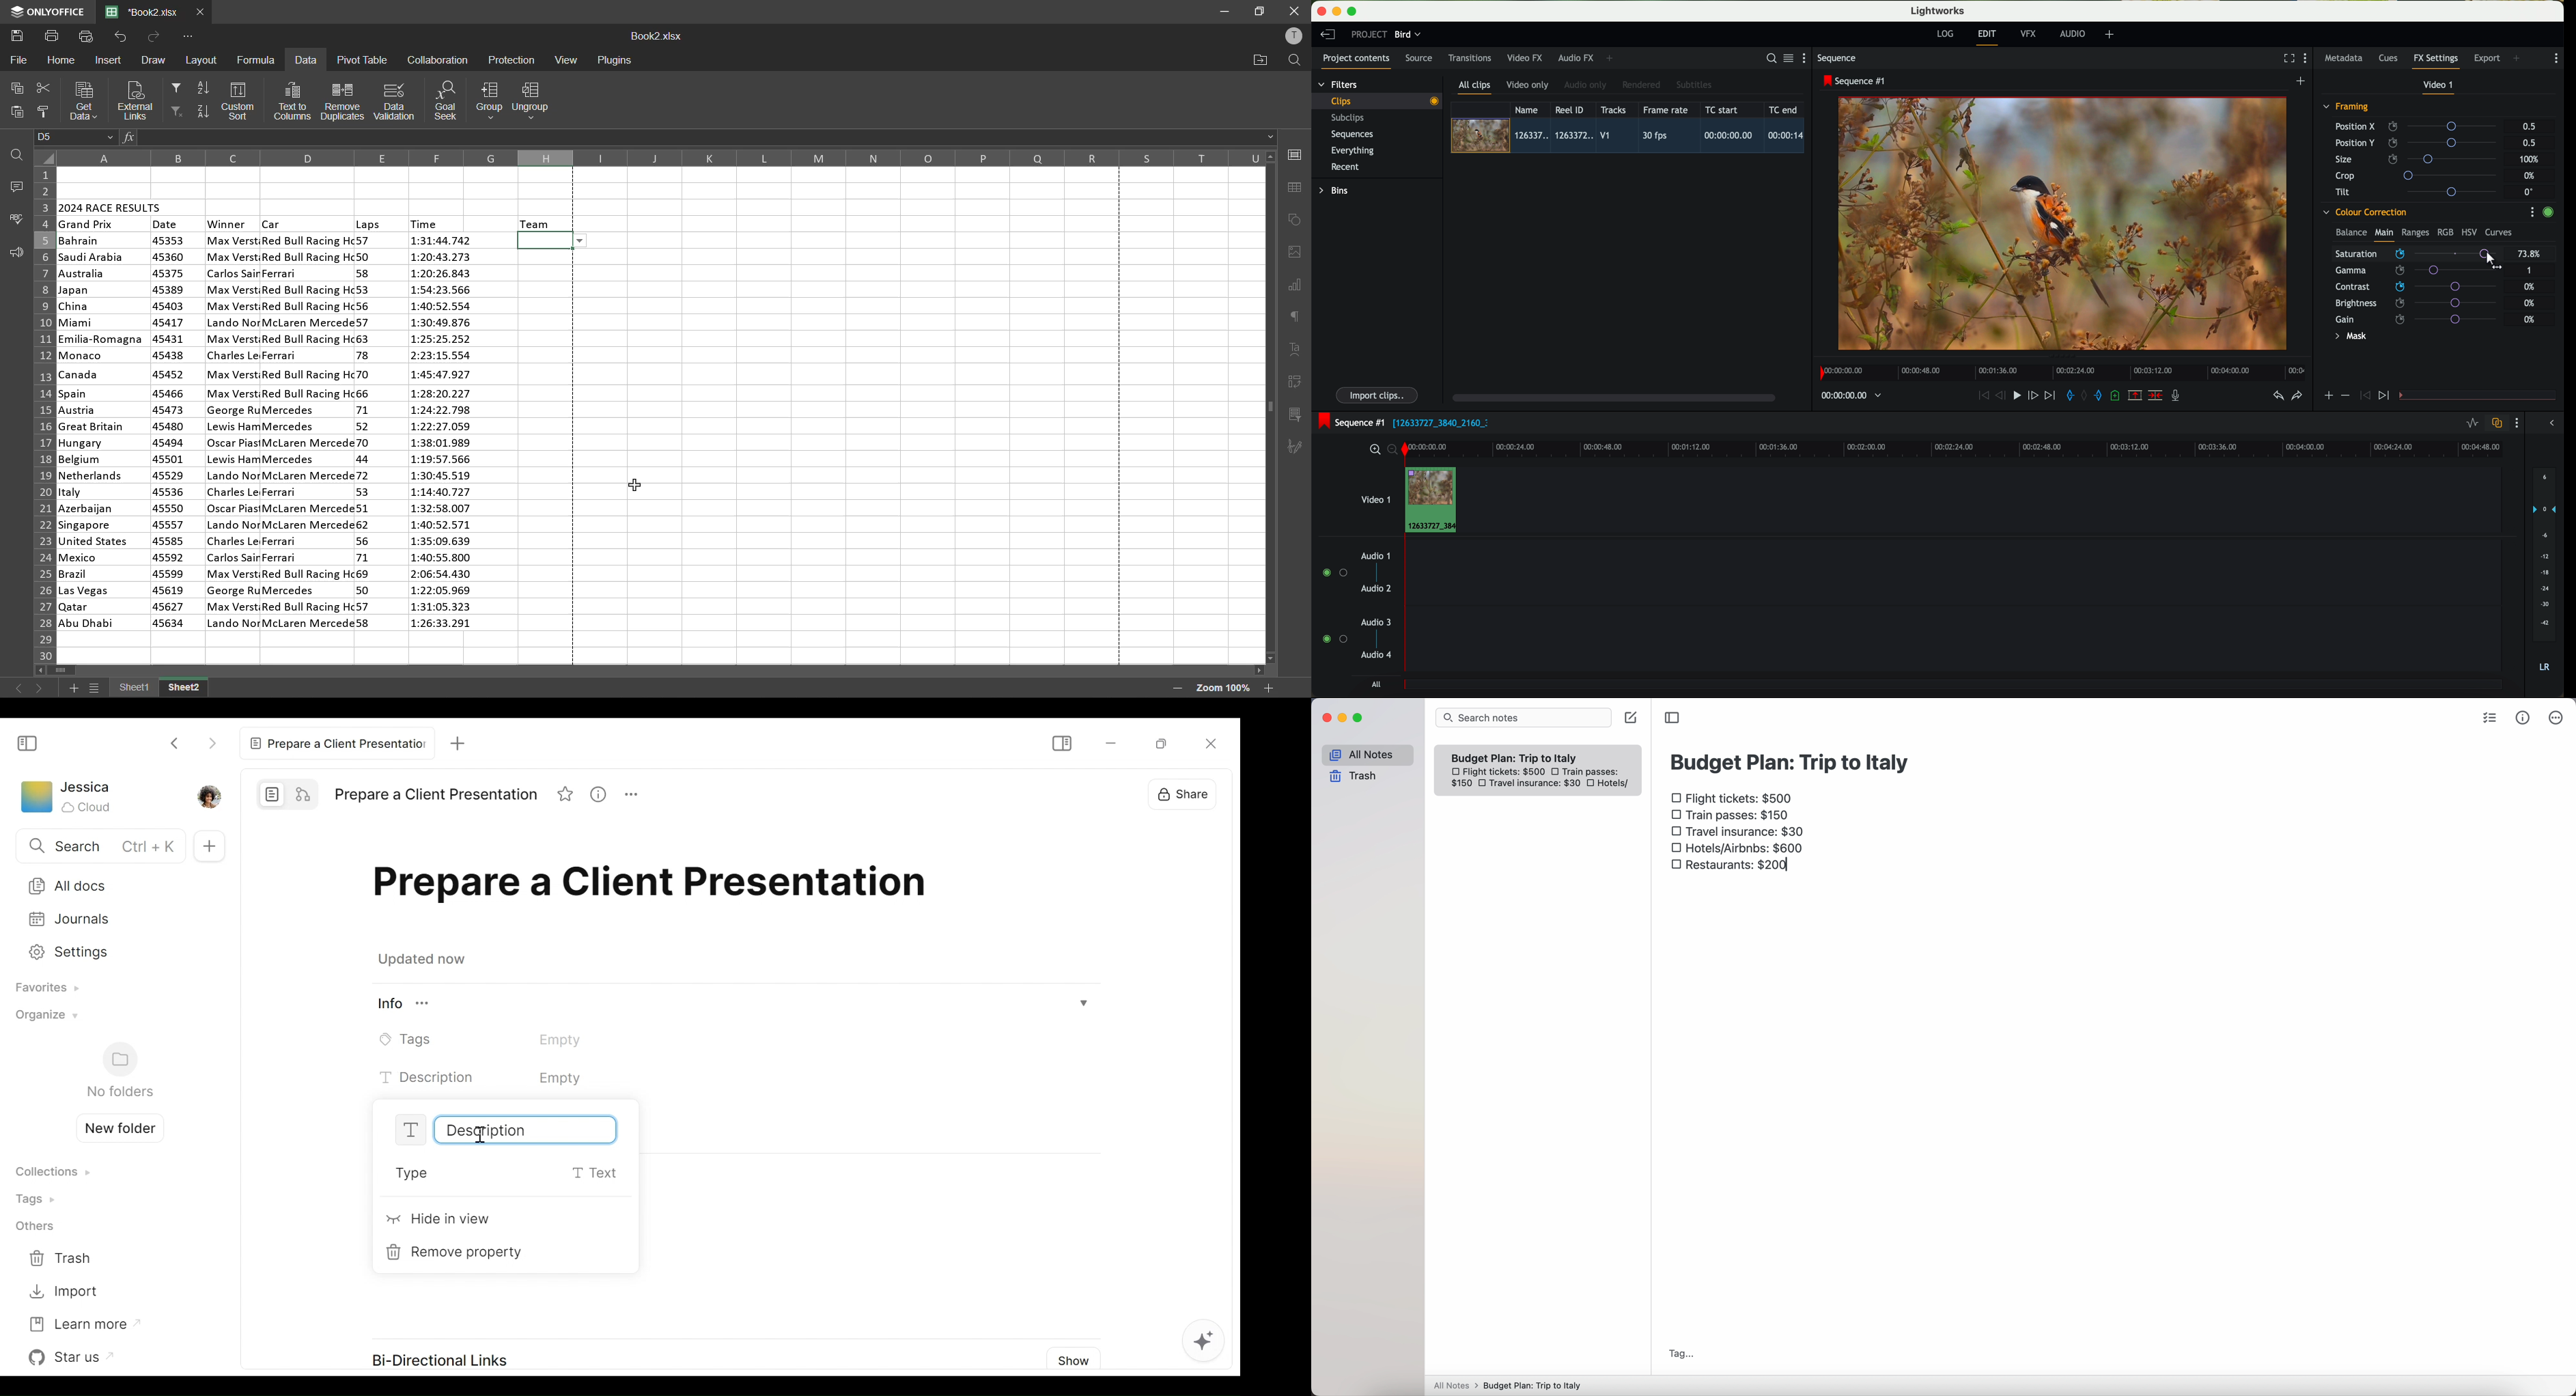 The image size is (2576, 1400). I want to click on zoom in, so click(1374, 450).